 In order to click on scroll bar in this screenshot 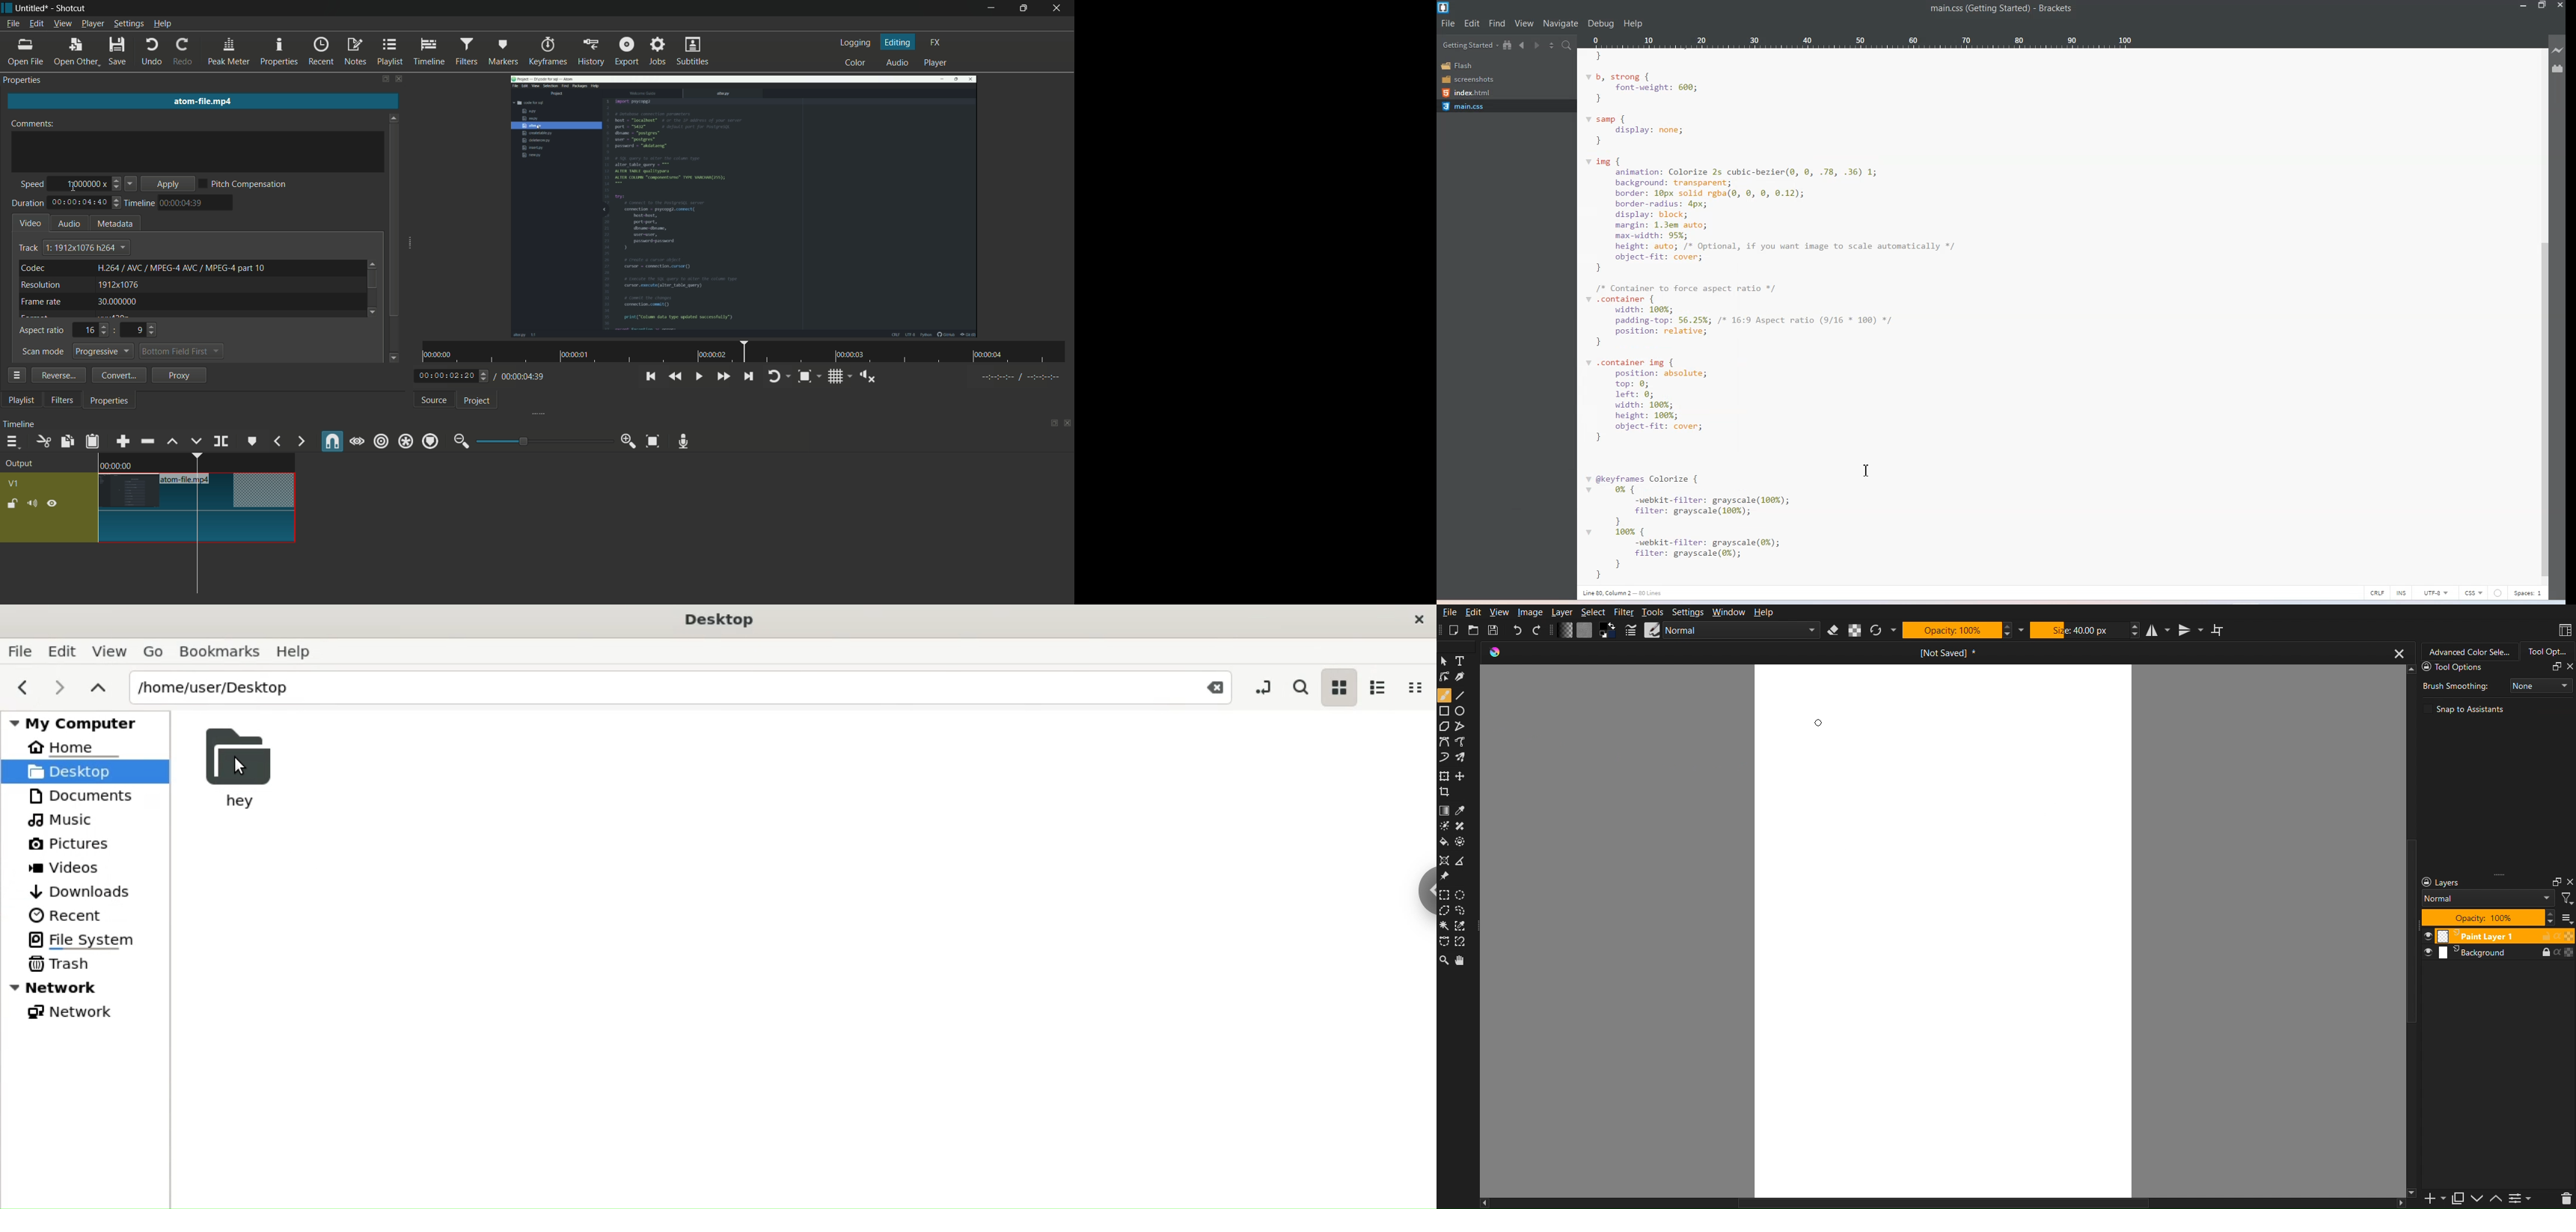, I will do `click(395, 219)`.